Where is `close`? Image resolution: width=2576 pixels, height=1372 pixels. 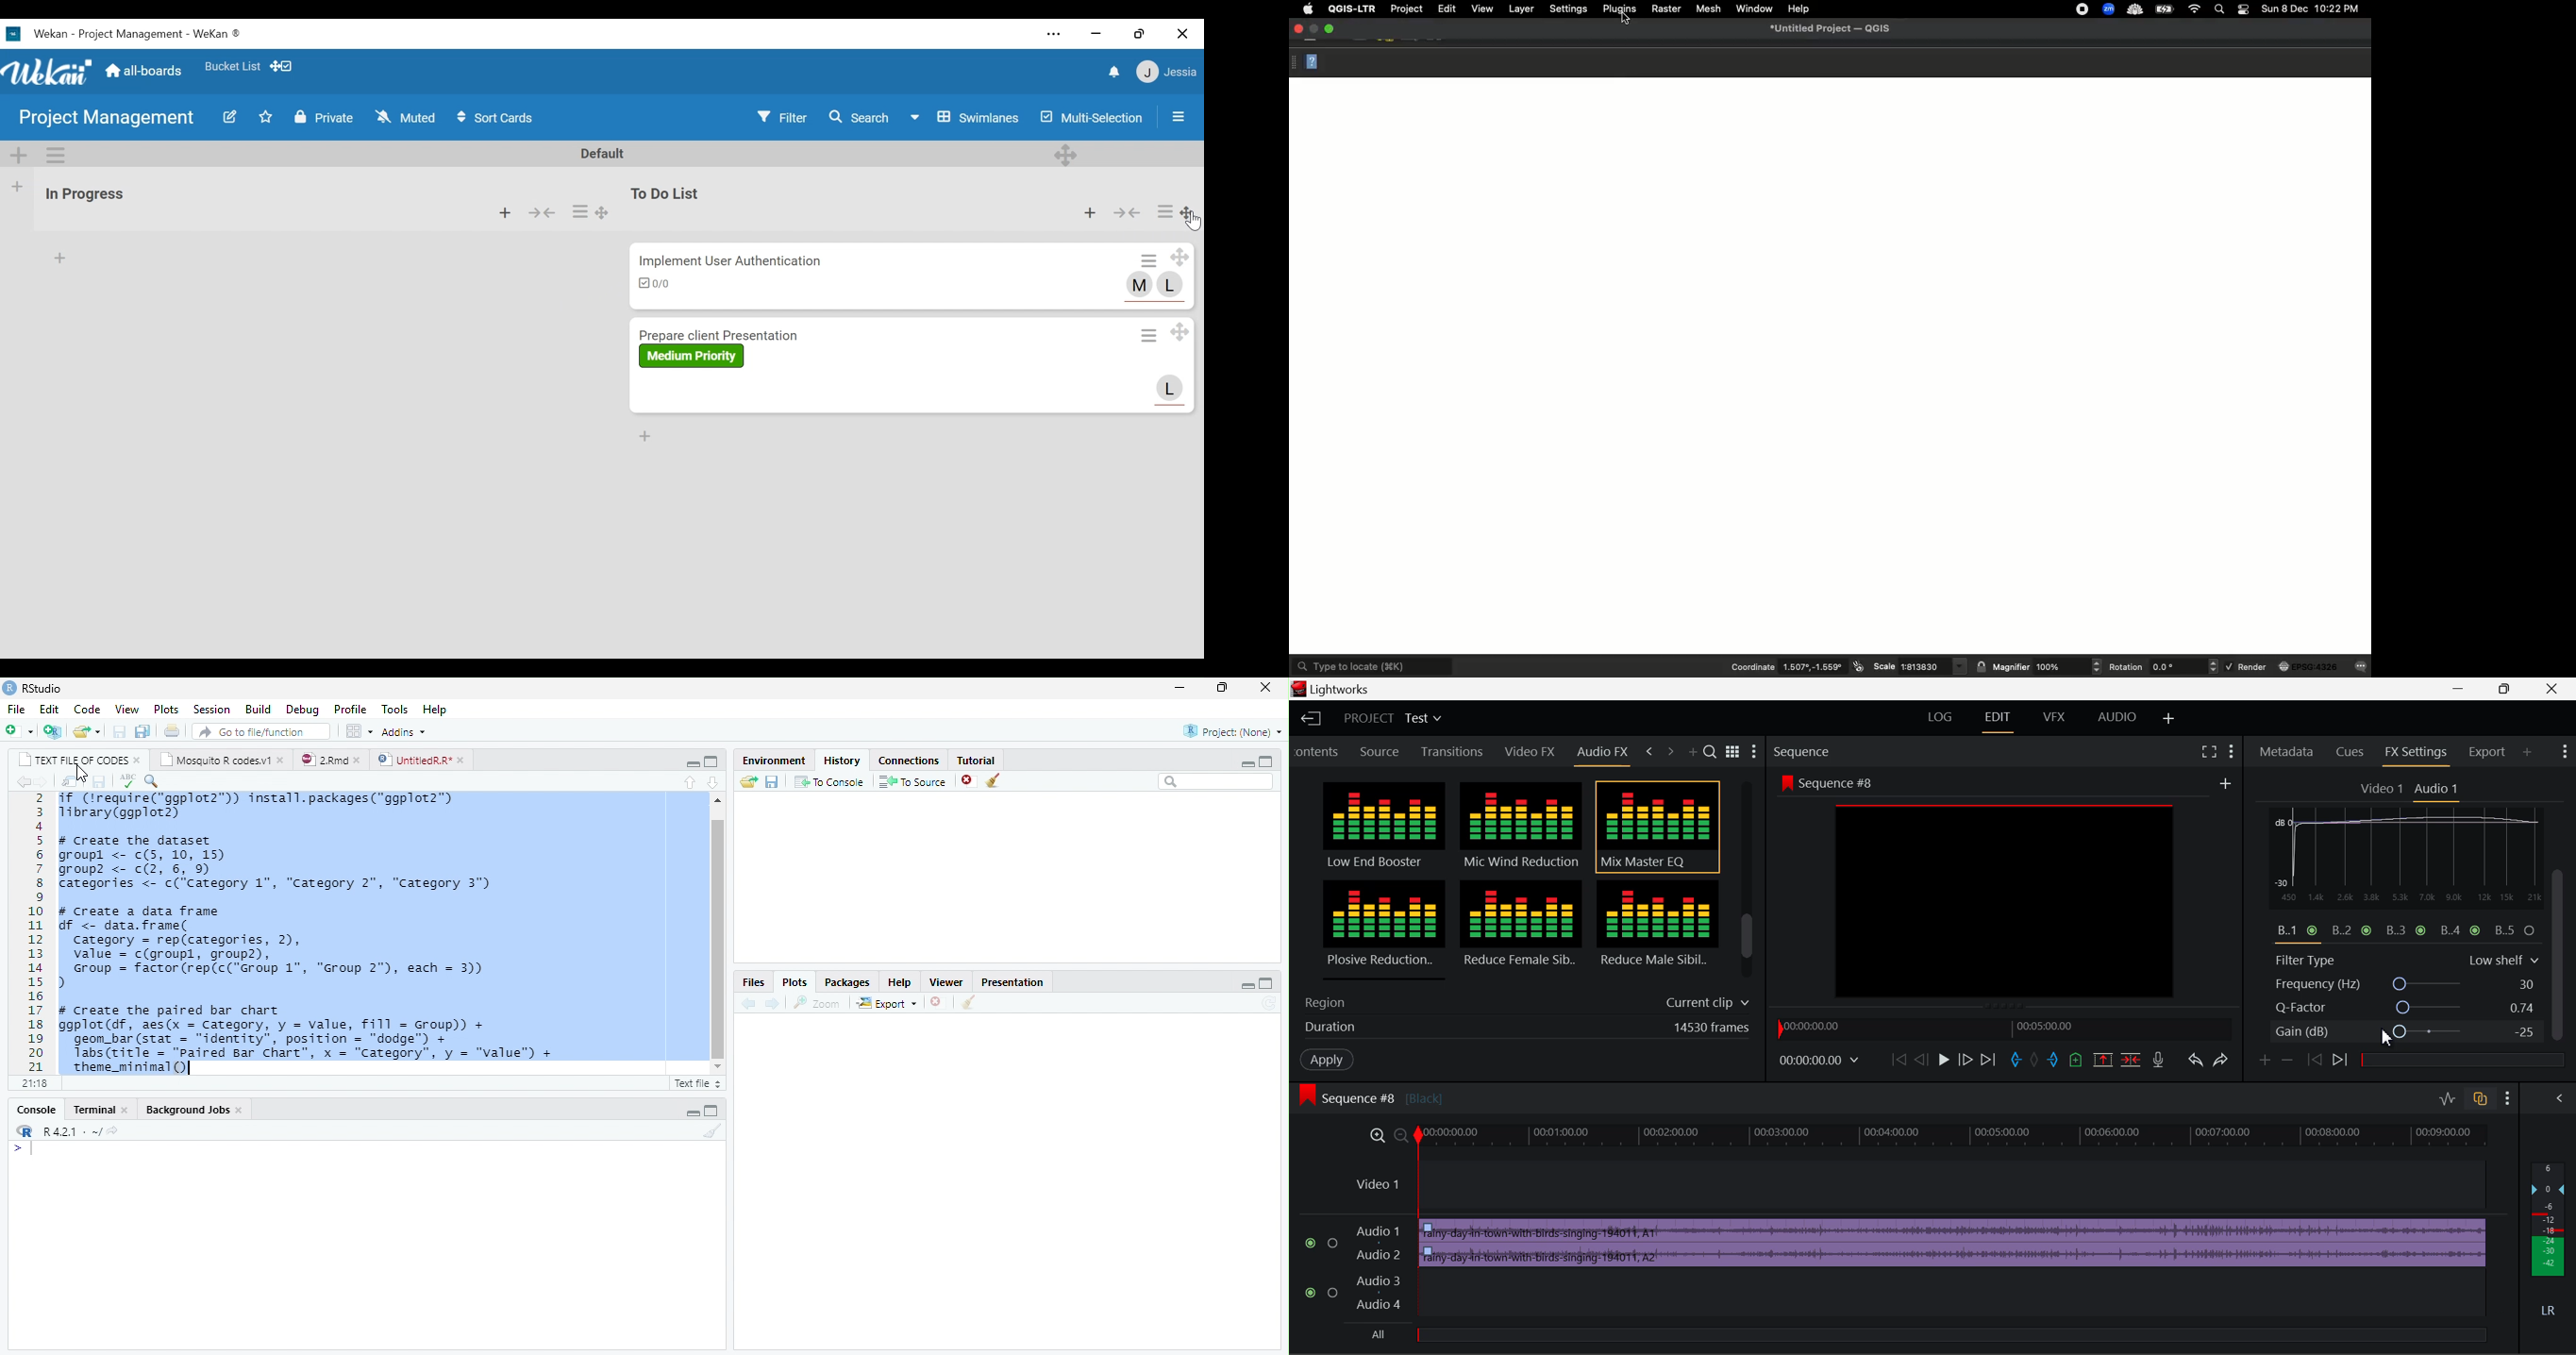 close is located at coordinates (461, 761).